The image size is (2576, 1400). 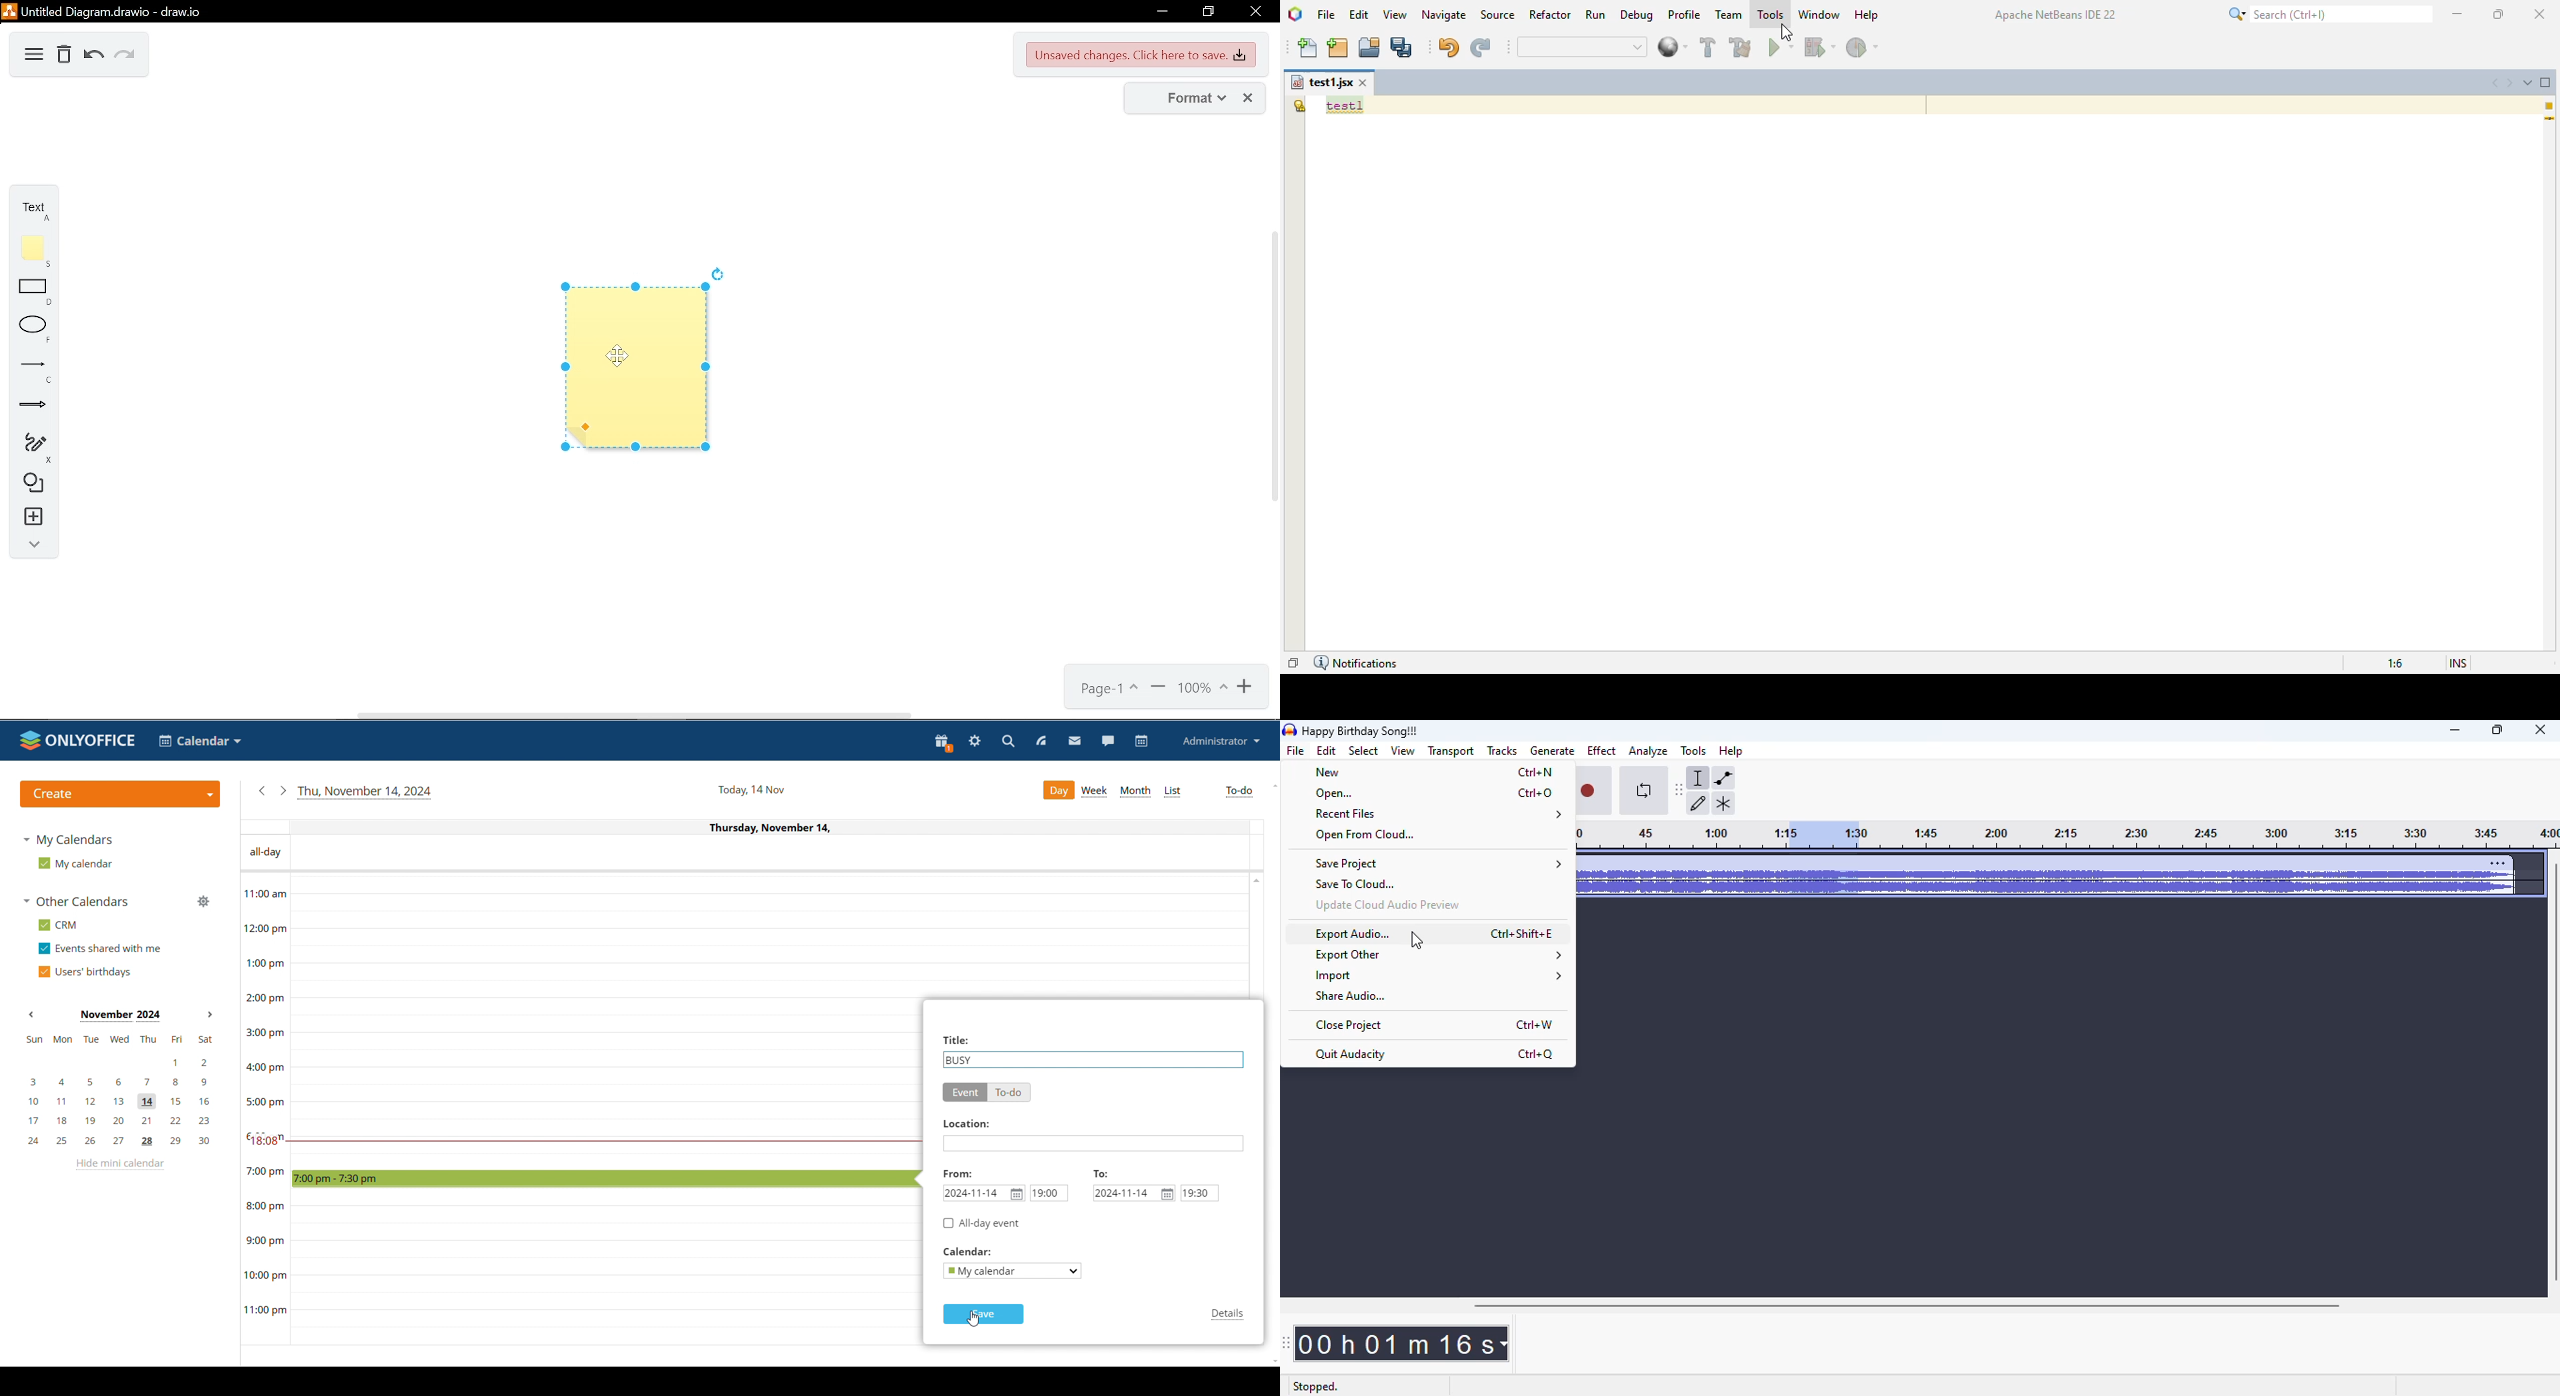 What do you see at coordinates (1648, 752) in the screenshot?
I see `analyze` at bounding box center [1648, 752].